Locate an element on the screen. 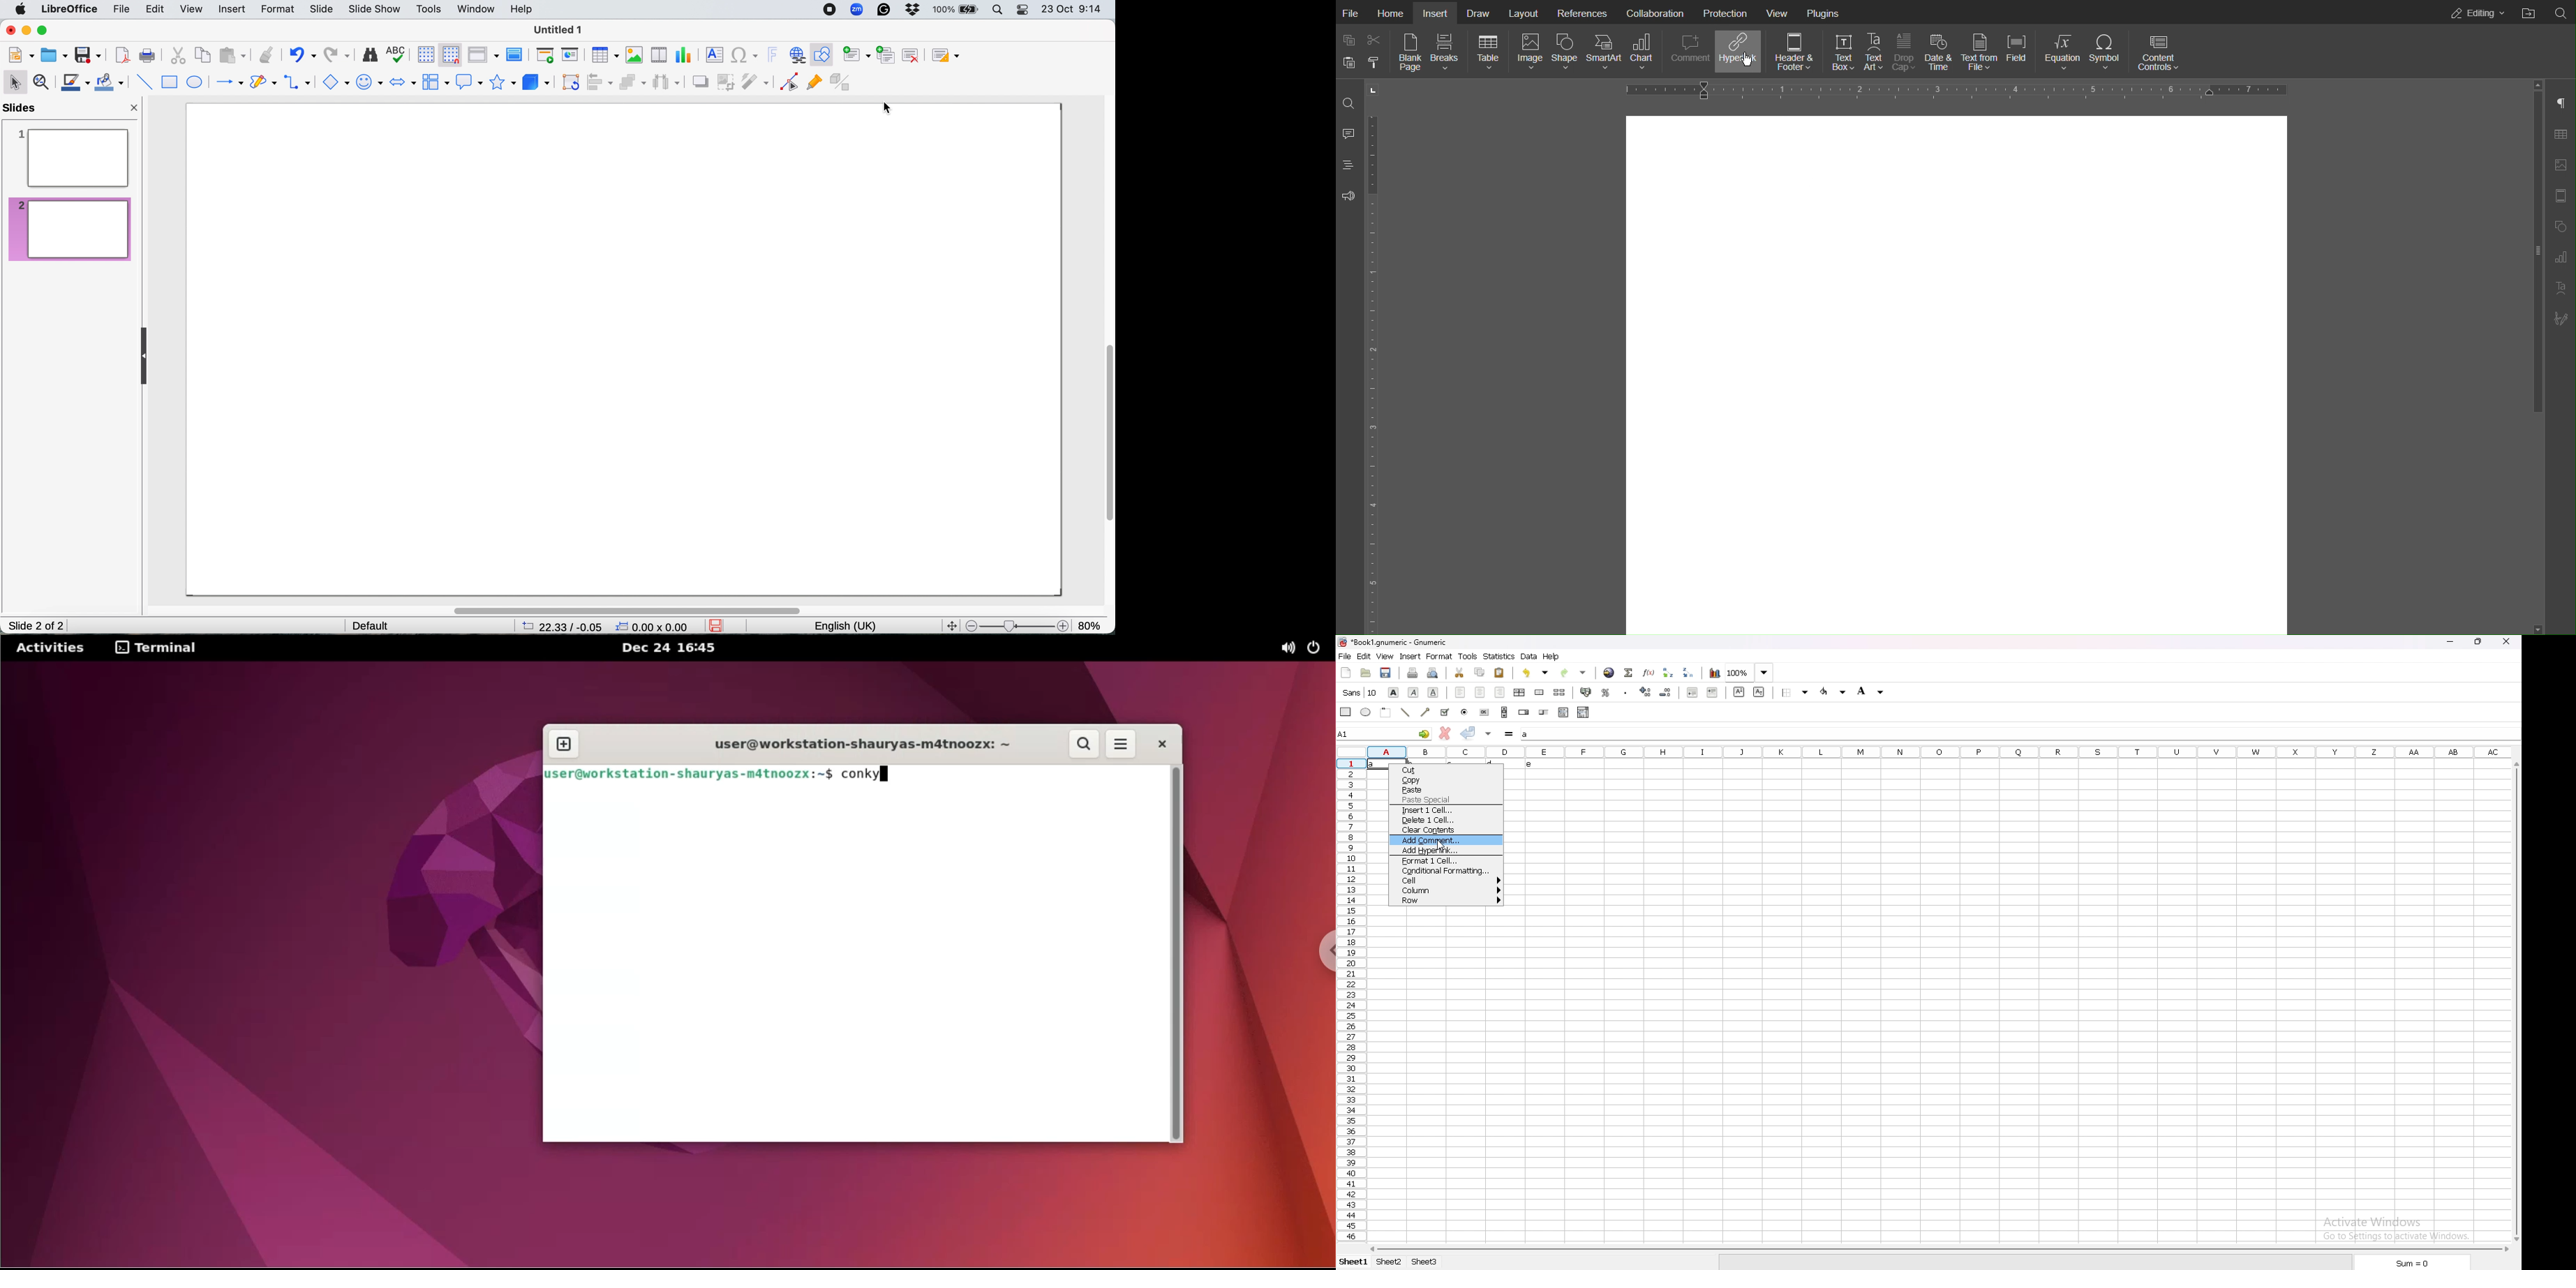  scroll bar is located at coordinates (1504, 712).